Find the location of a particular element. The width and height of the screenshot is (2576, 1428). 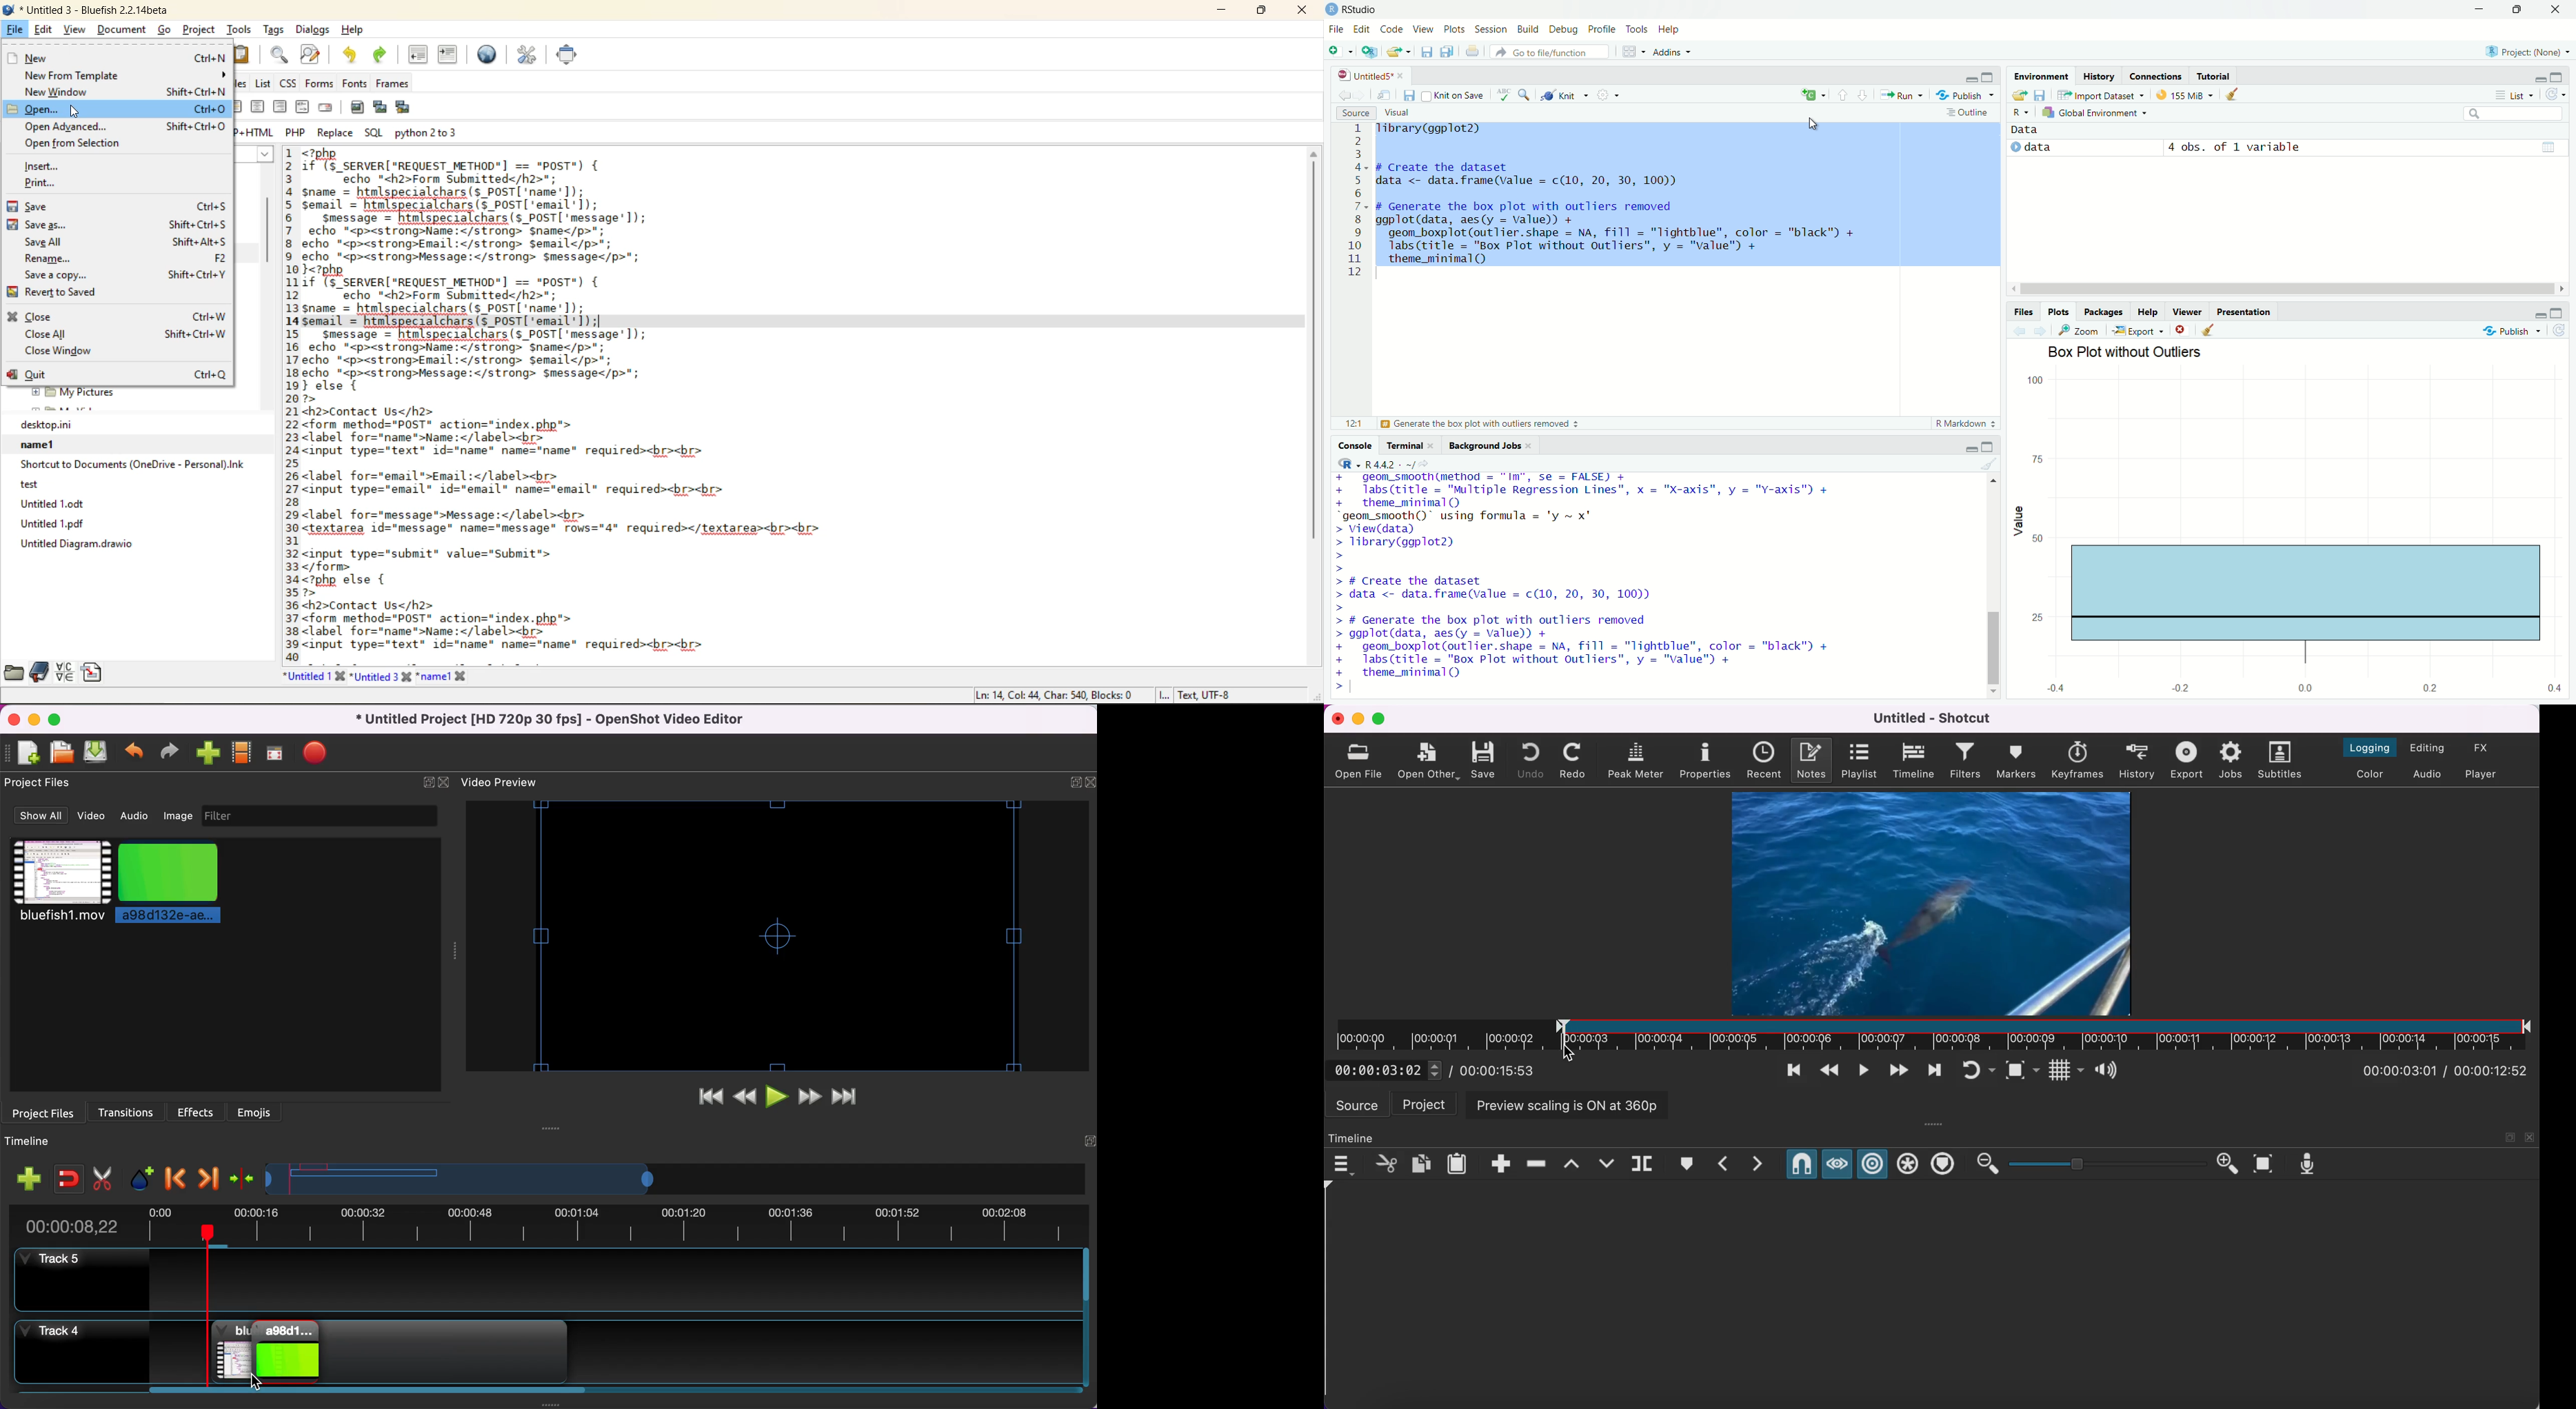

redo is located at coordinates (383, 54).